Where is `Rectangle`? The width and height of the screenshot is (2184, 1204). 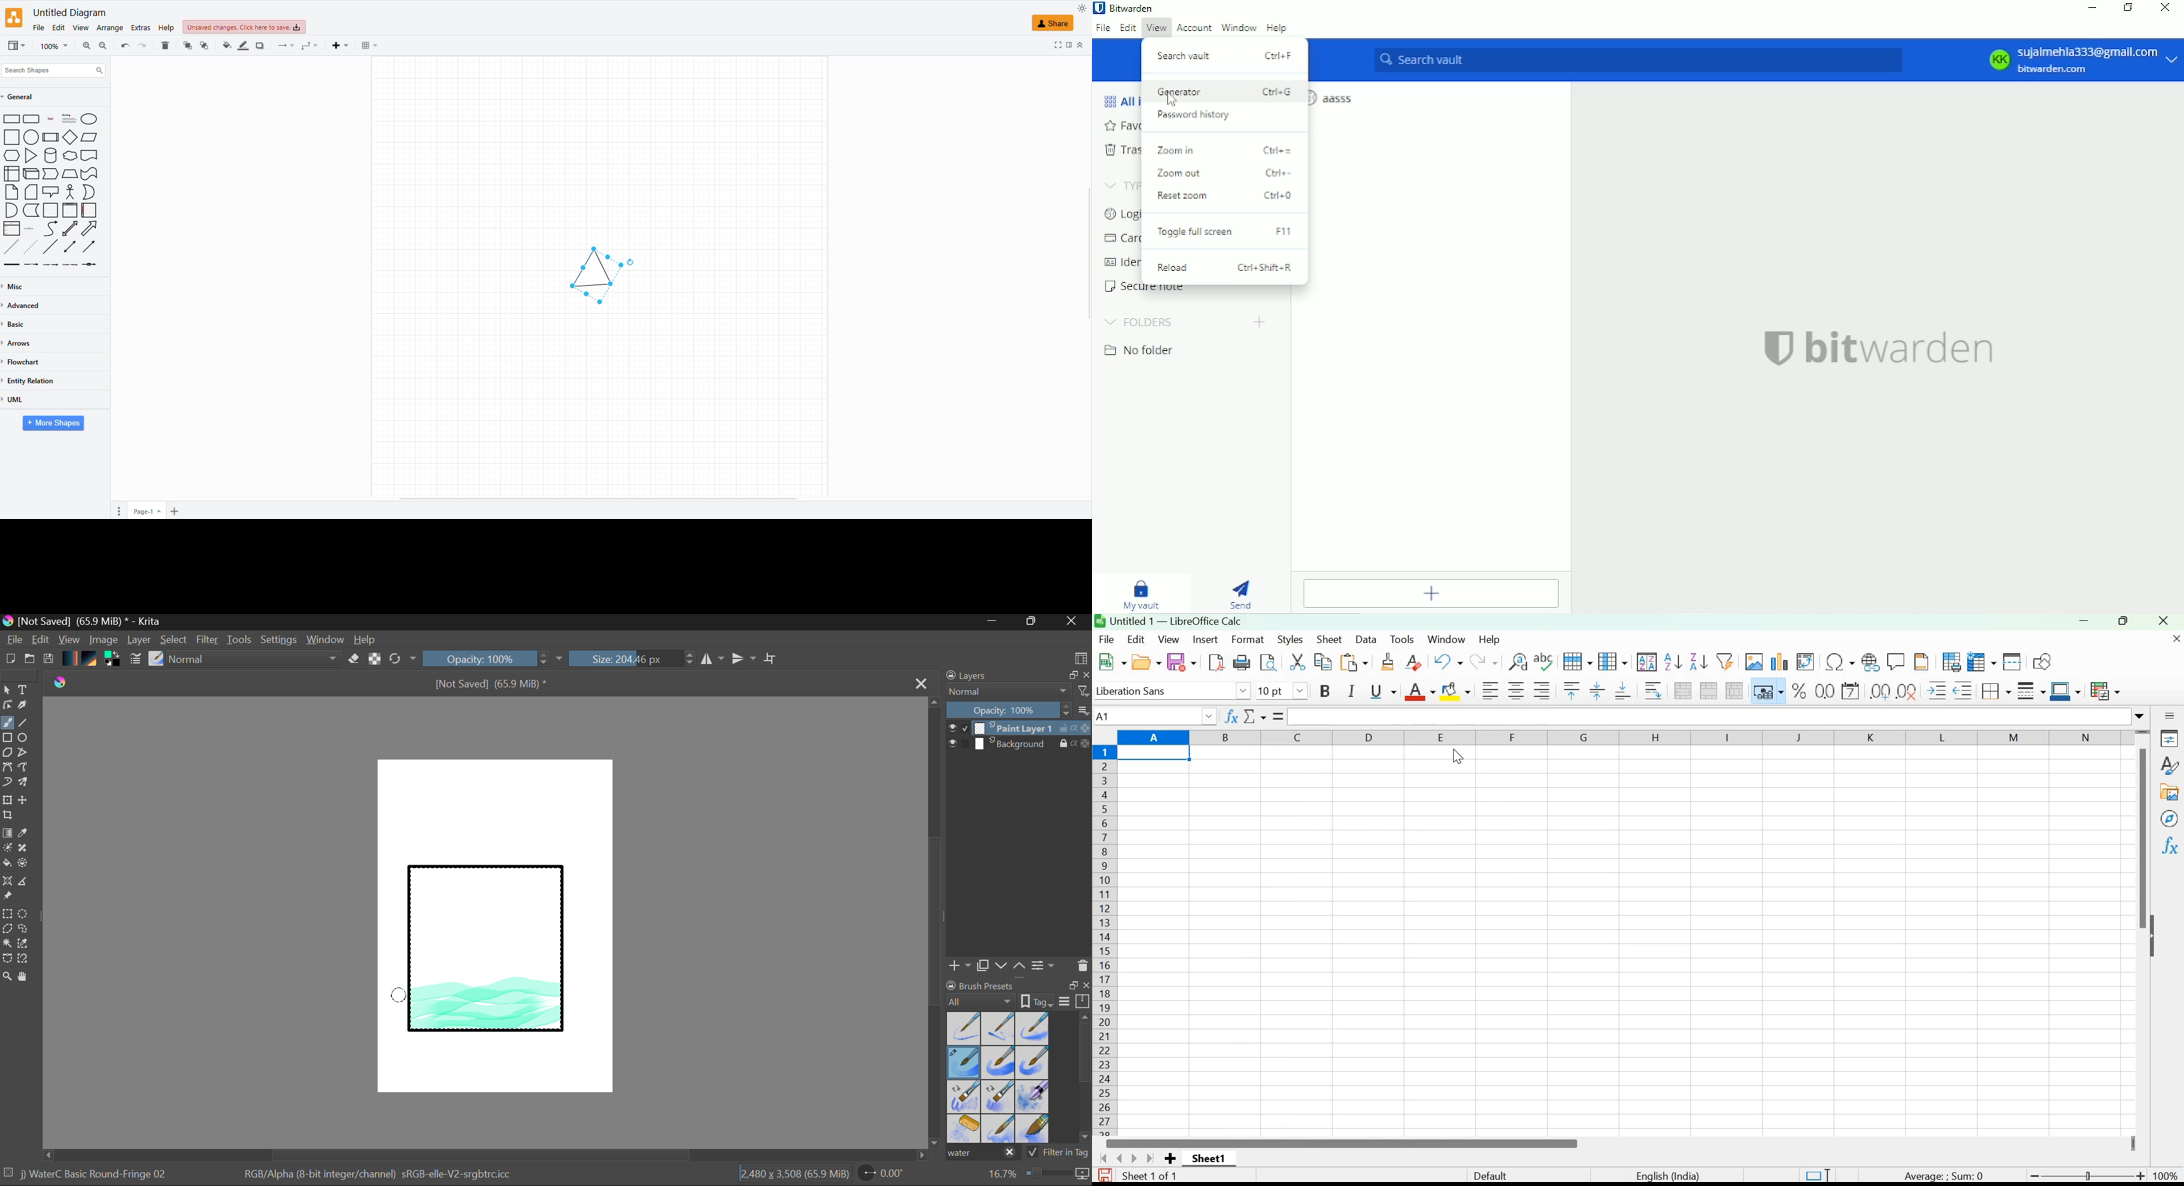
Rectangle is located at coordinates (11, 137).